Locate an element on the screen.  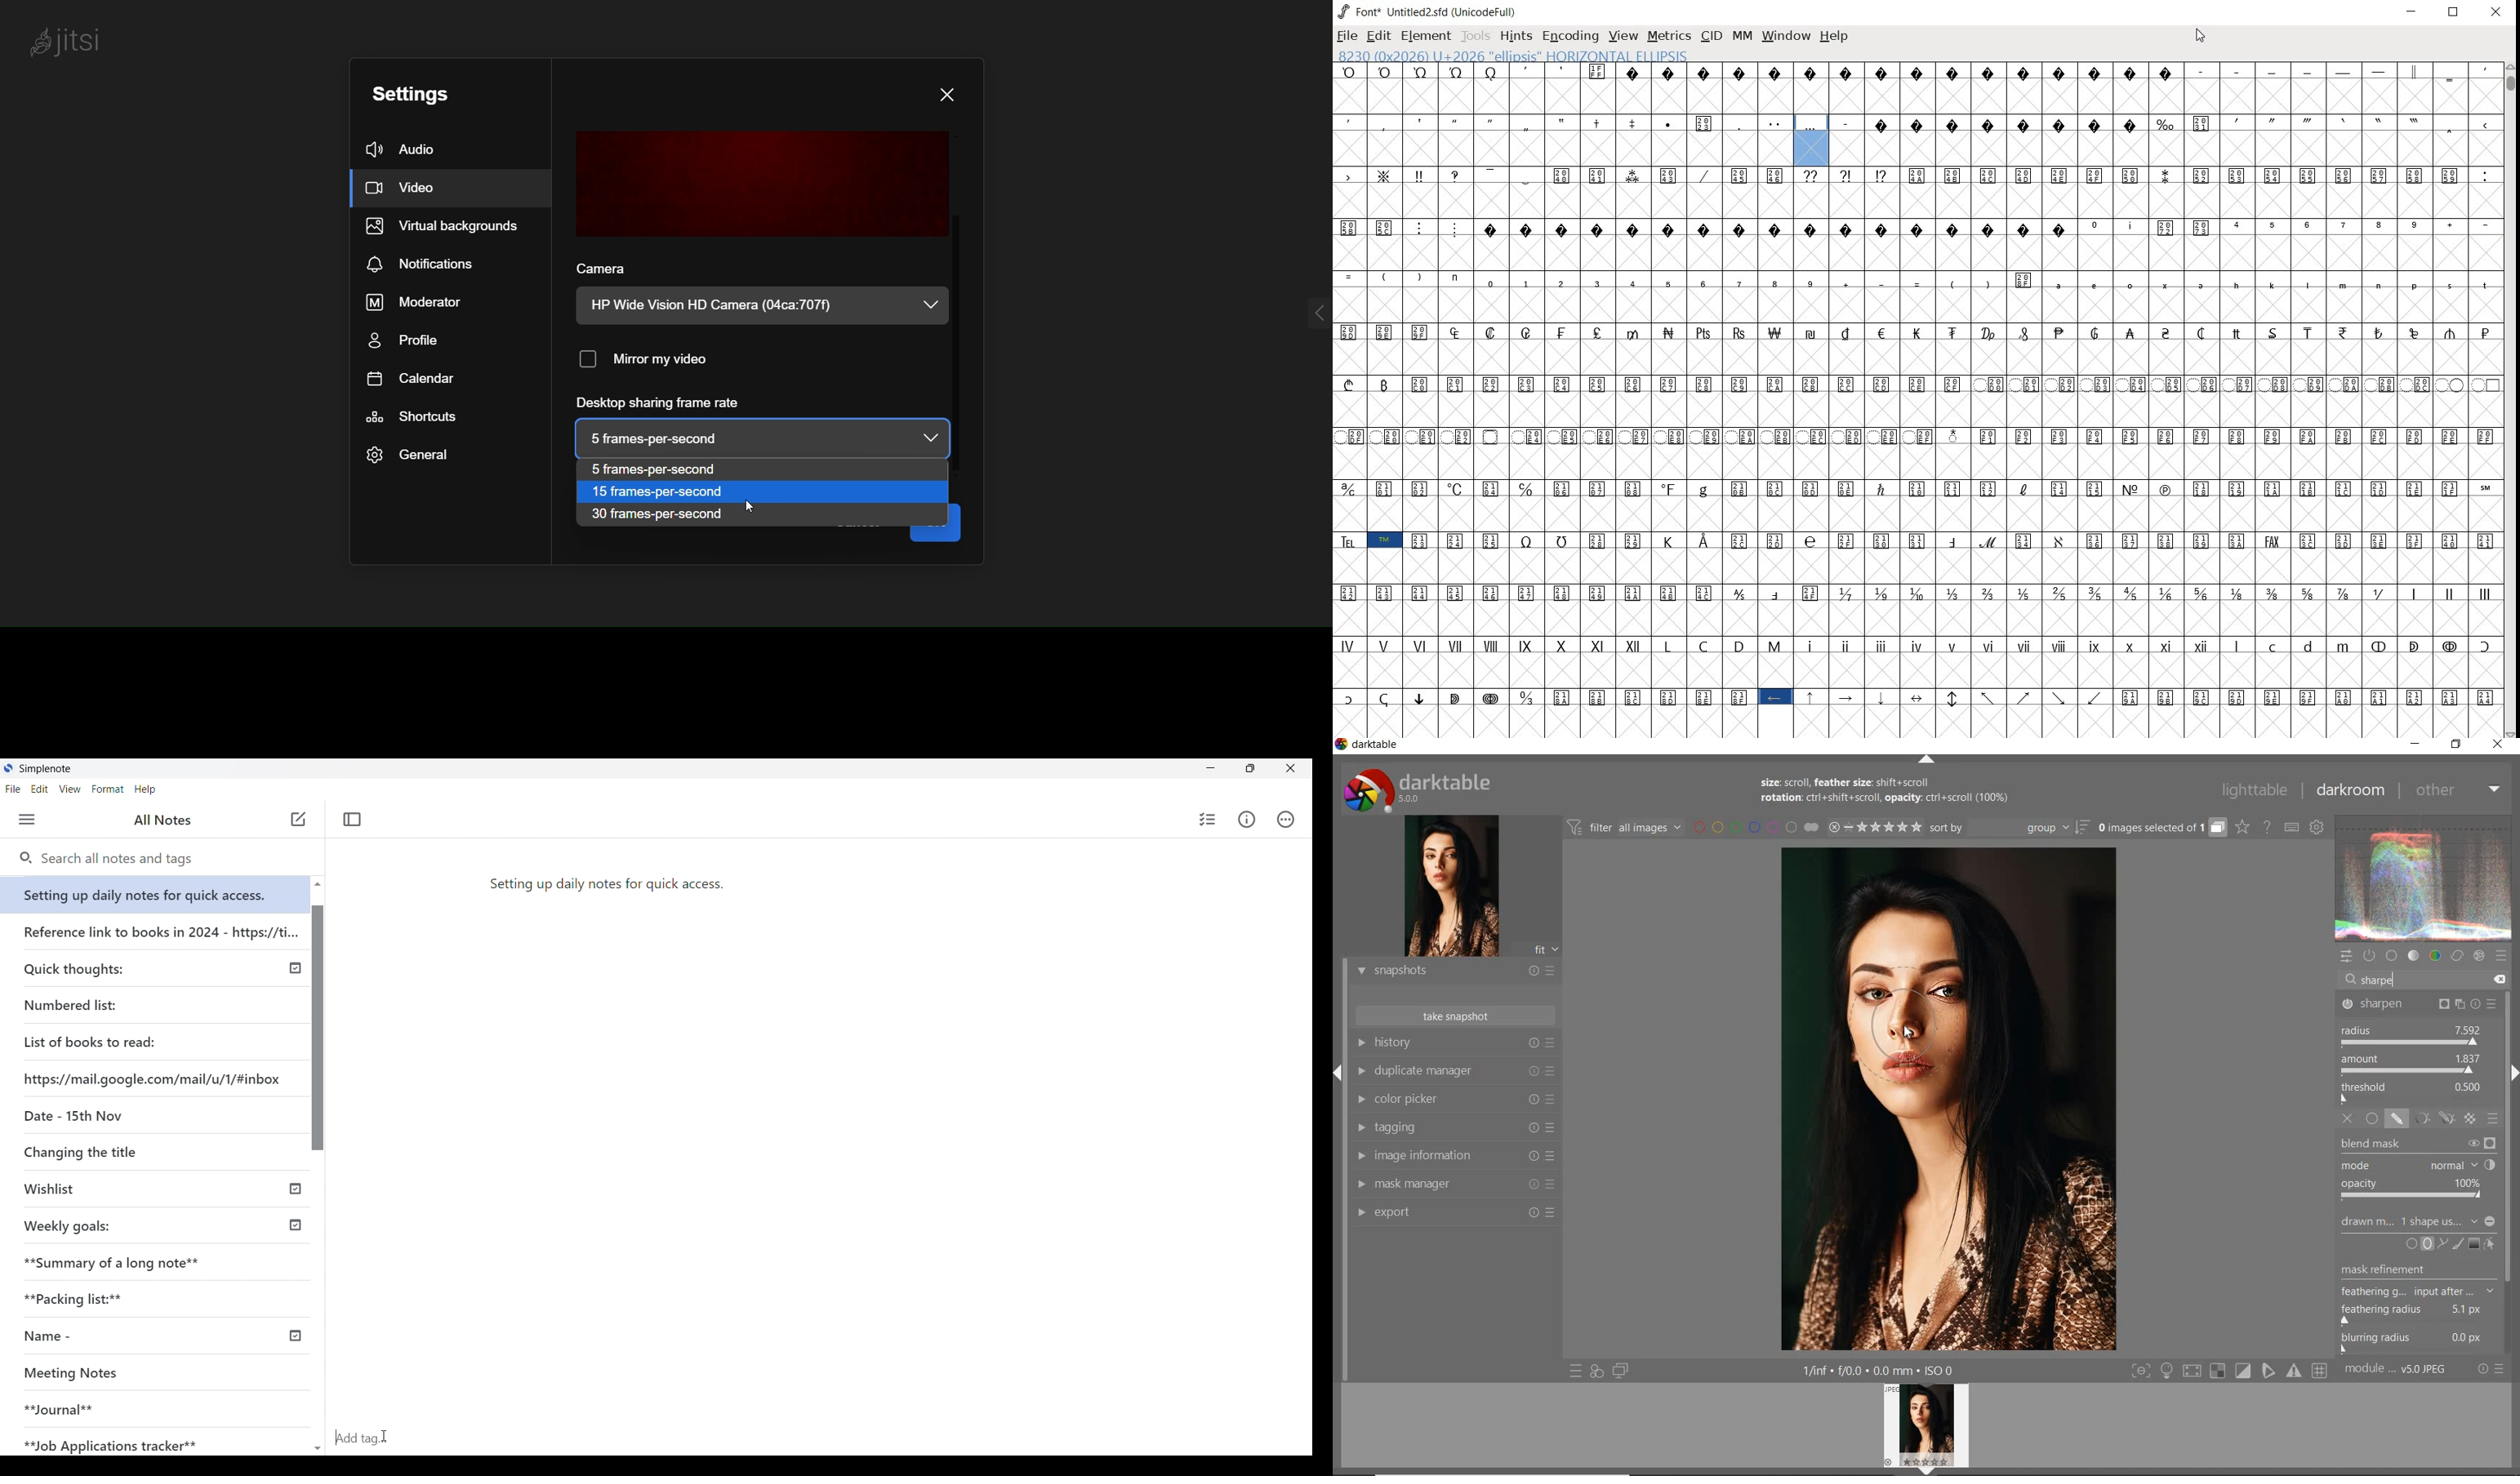
8230 (0x2026) U+2026 "ELLIPSIS" HORIZONTAL ELLIPSIS is located at coordinates (1812, 140).